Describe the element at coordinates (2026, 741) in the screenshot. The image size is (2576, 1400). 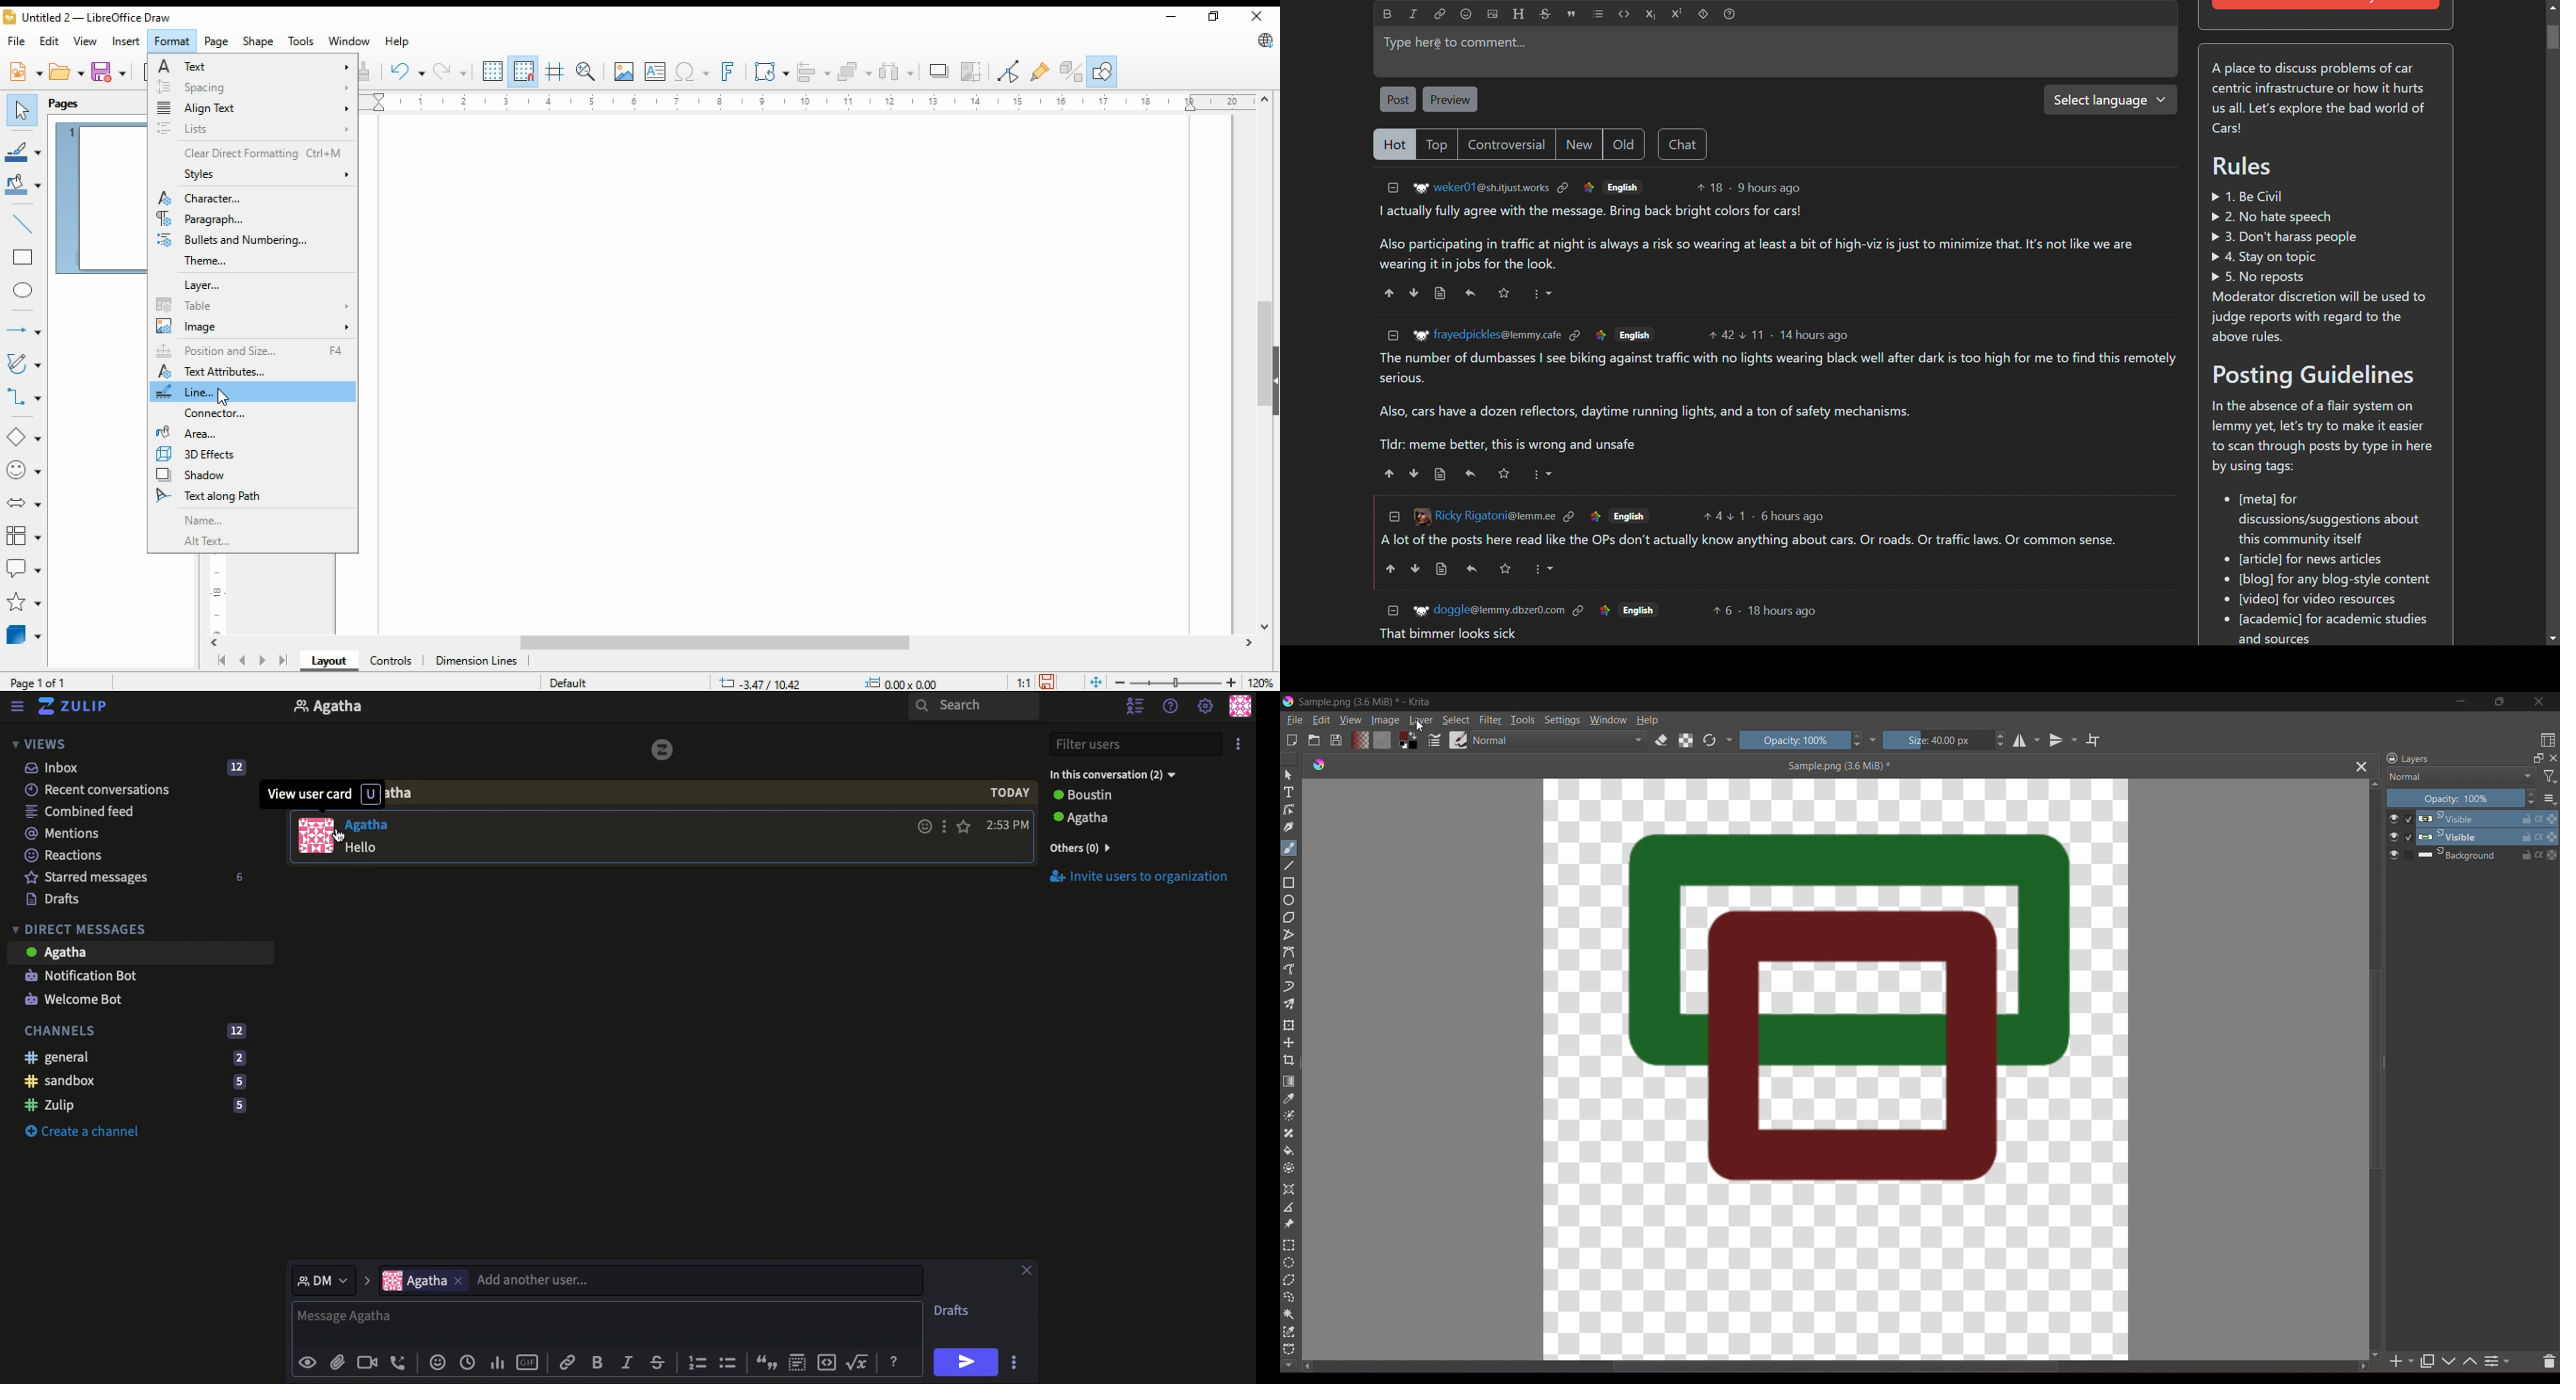
I see `Horizontal Mirror Tool` at that location.